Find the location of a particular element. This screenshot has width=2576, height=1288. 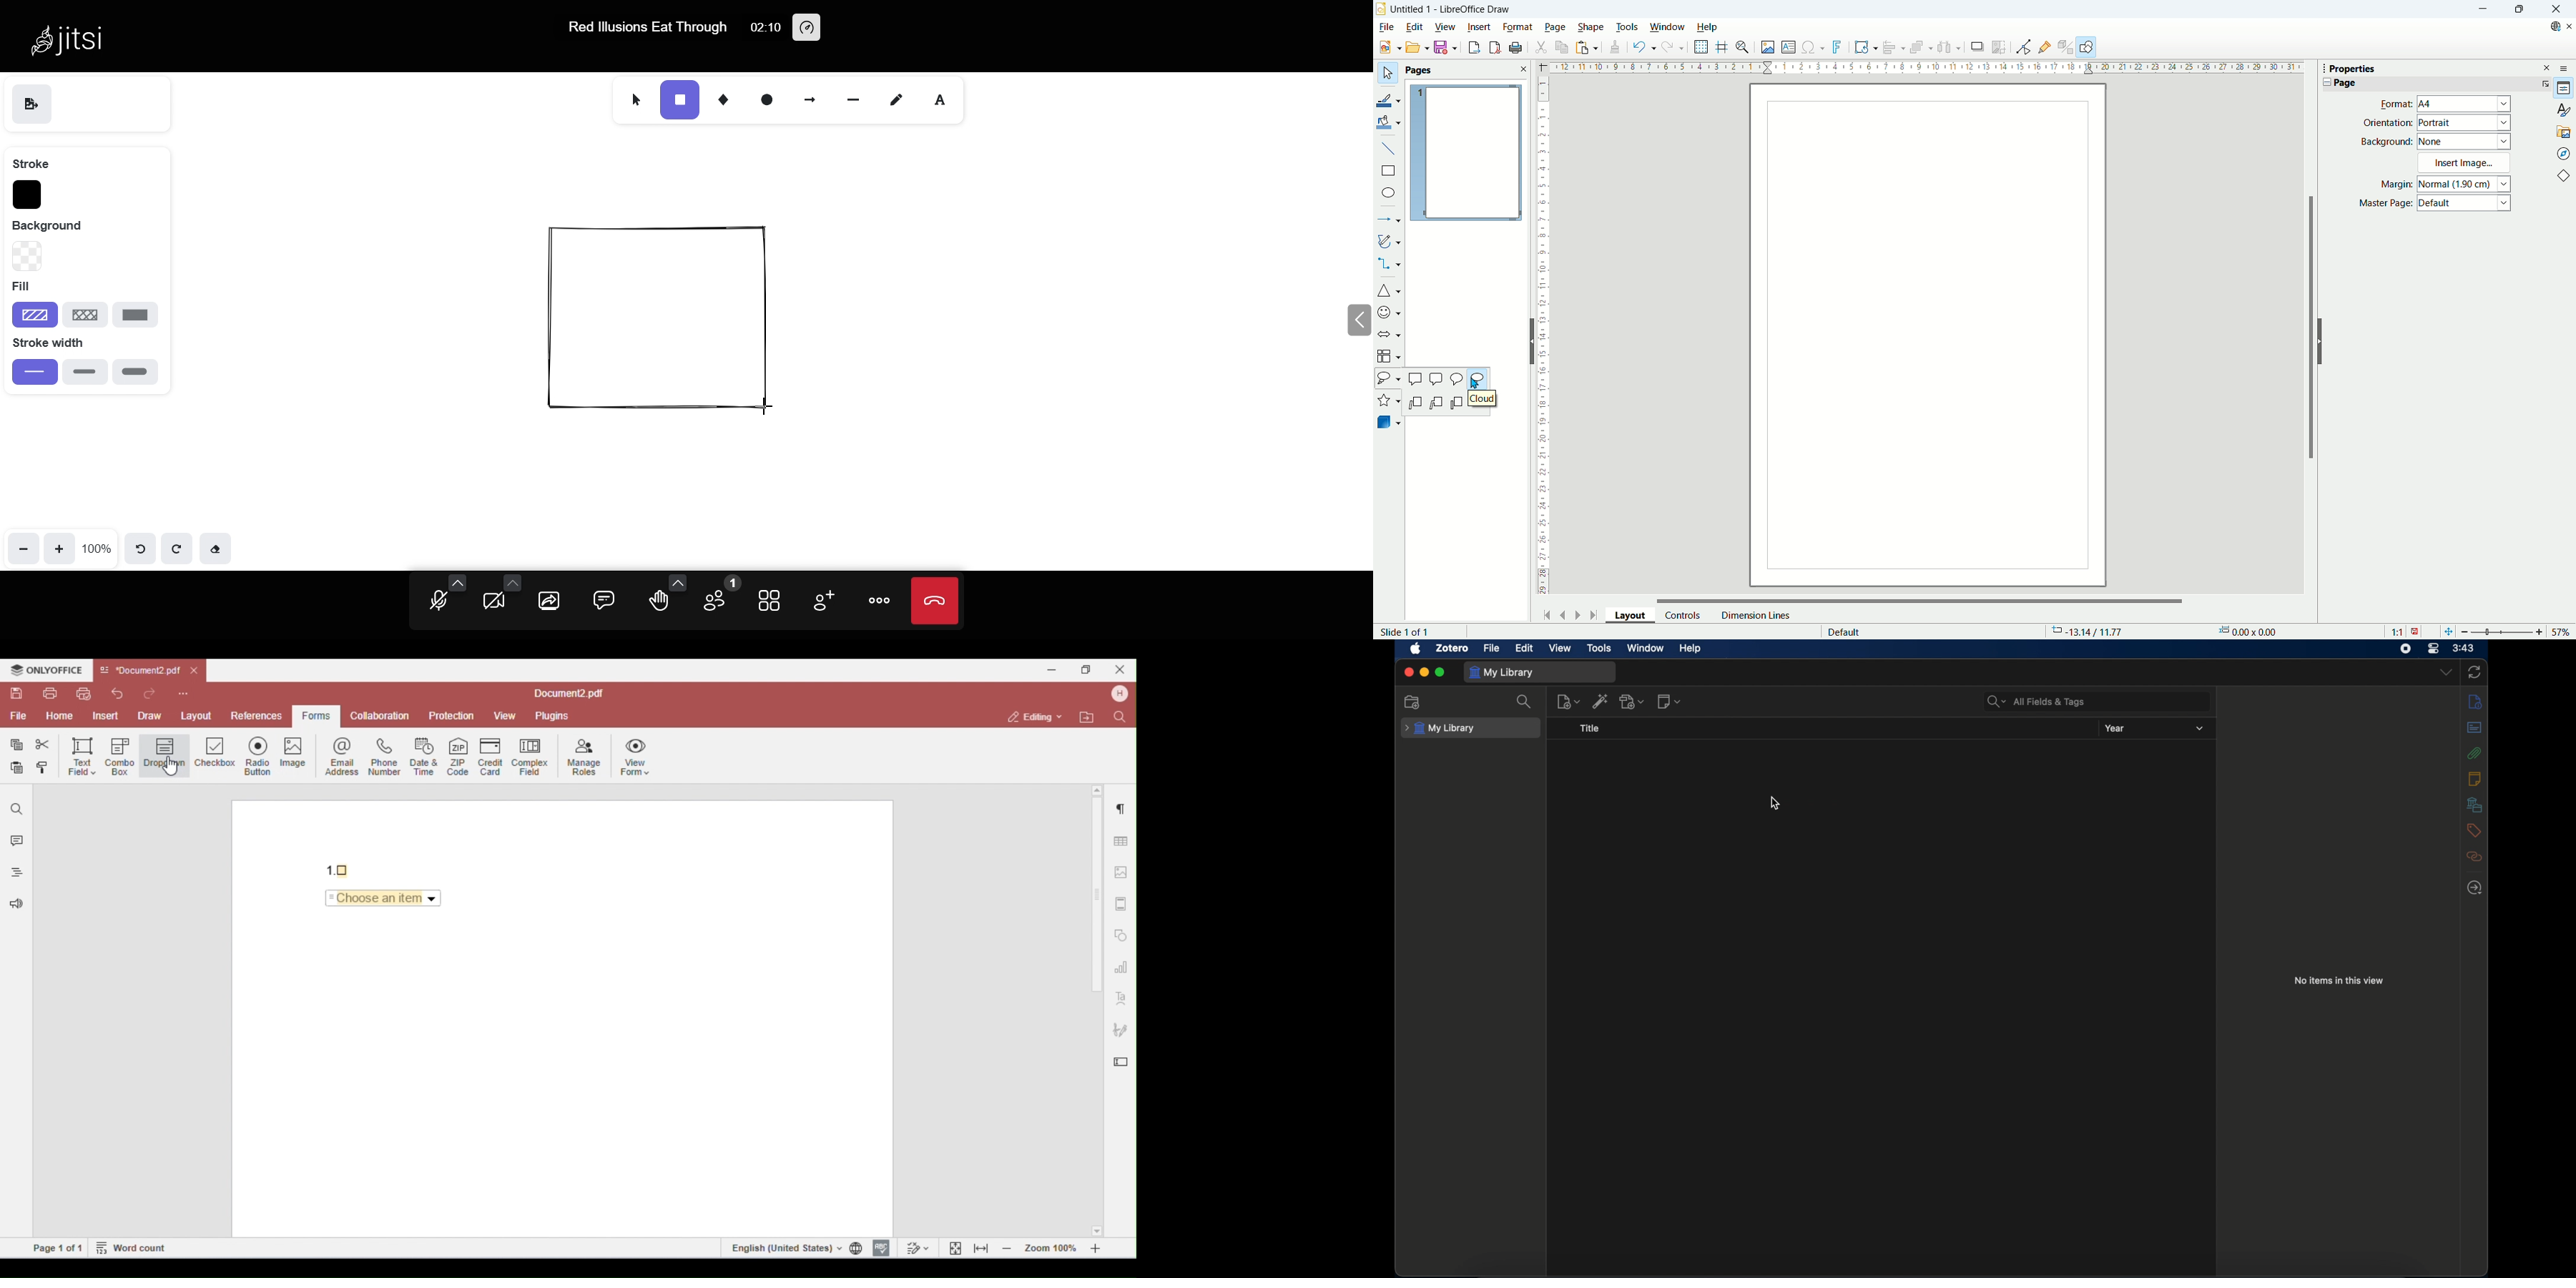

invite people is located at coordinates (821, 601).